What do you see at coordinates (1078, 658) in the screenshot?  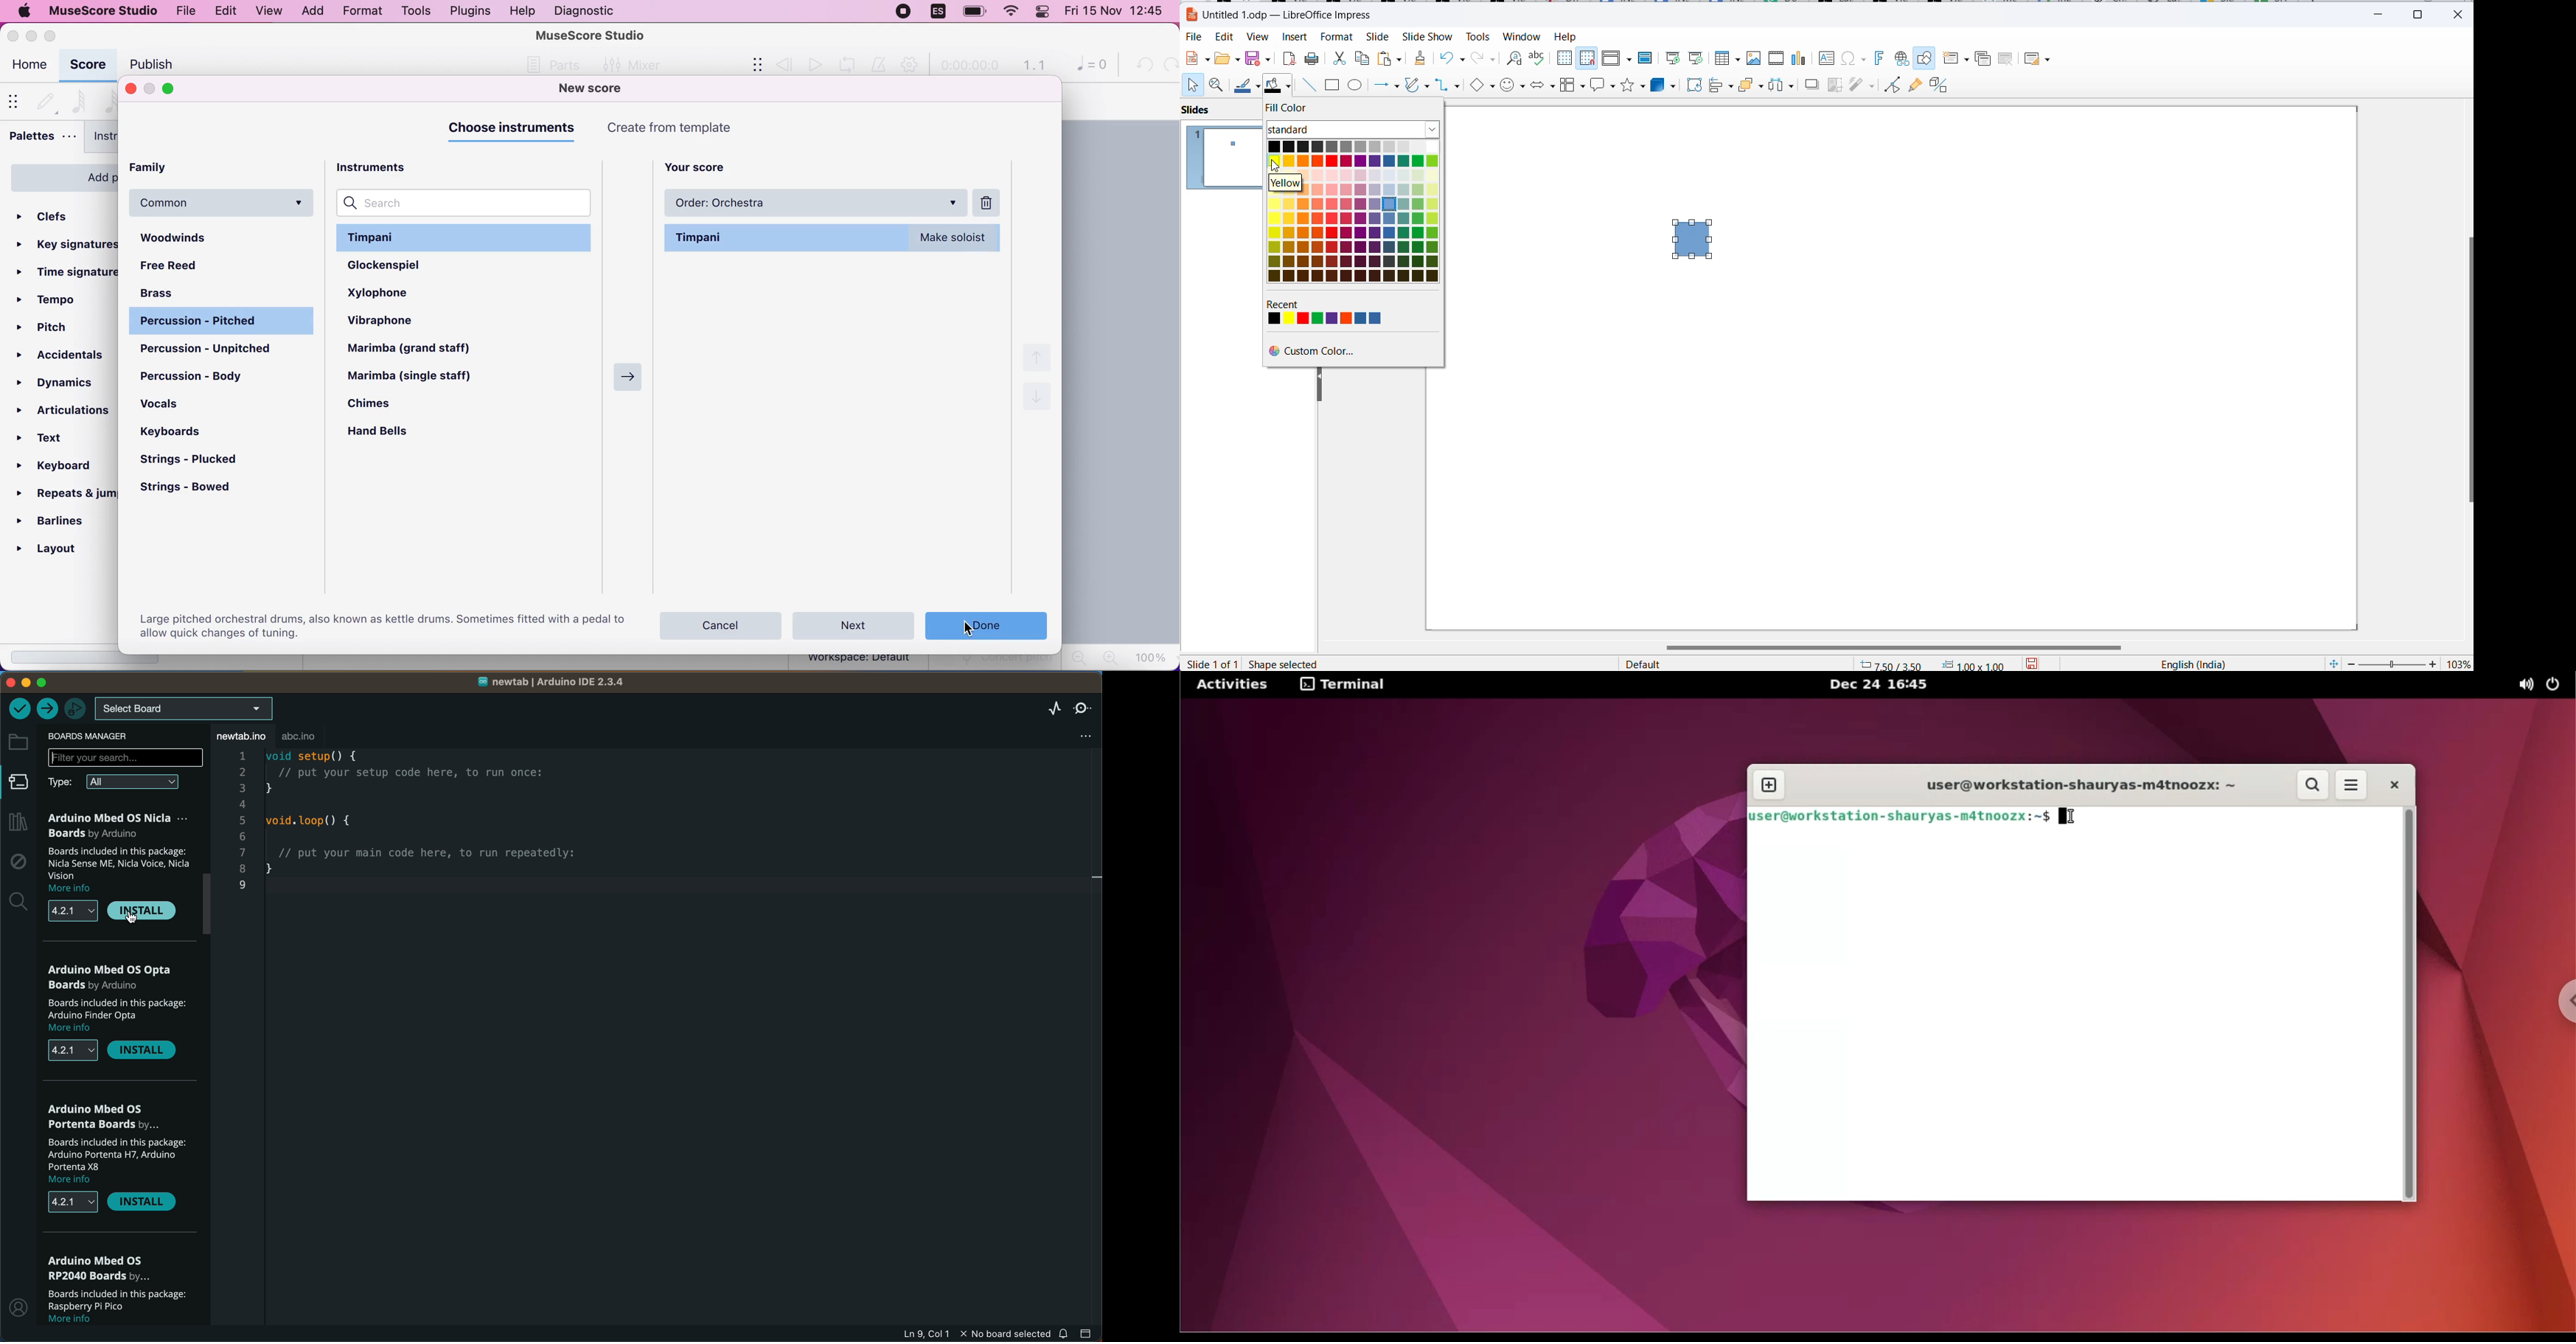 I see `zoom out` at bounding box center [1078, 658].